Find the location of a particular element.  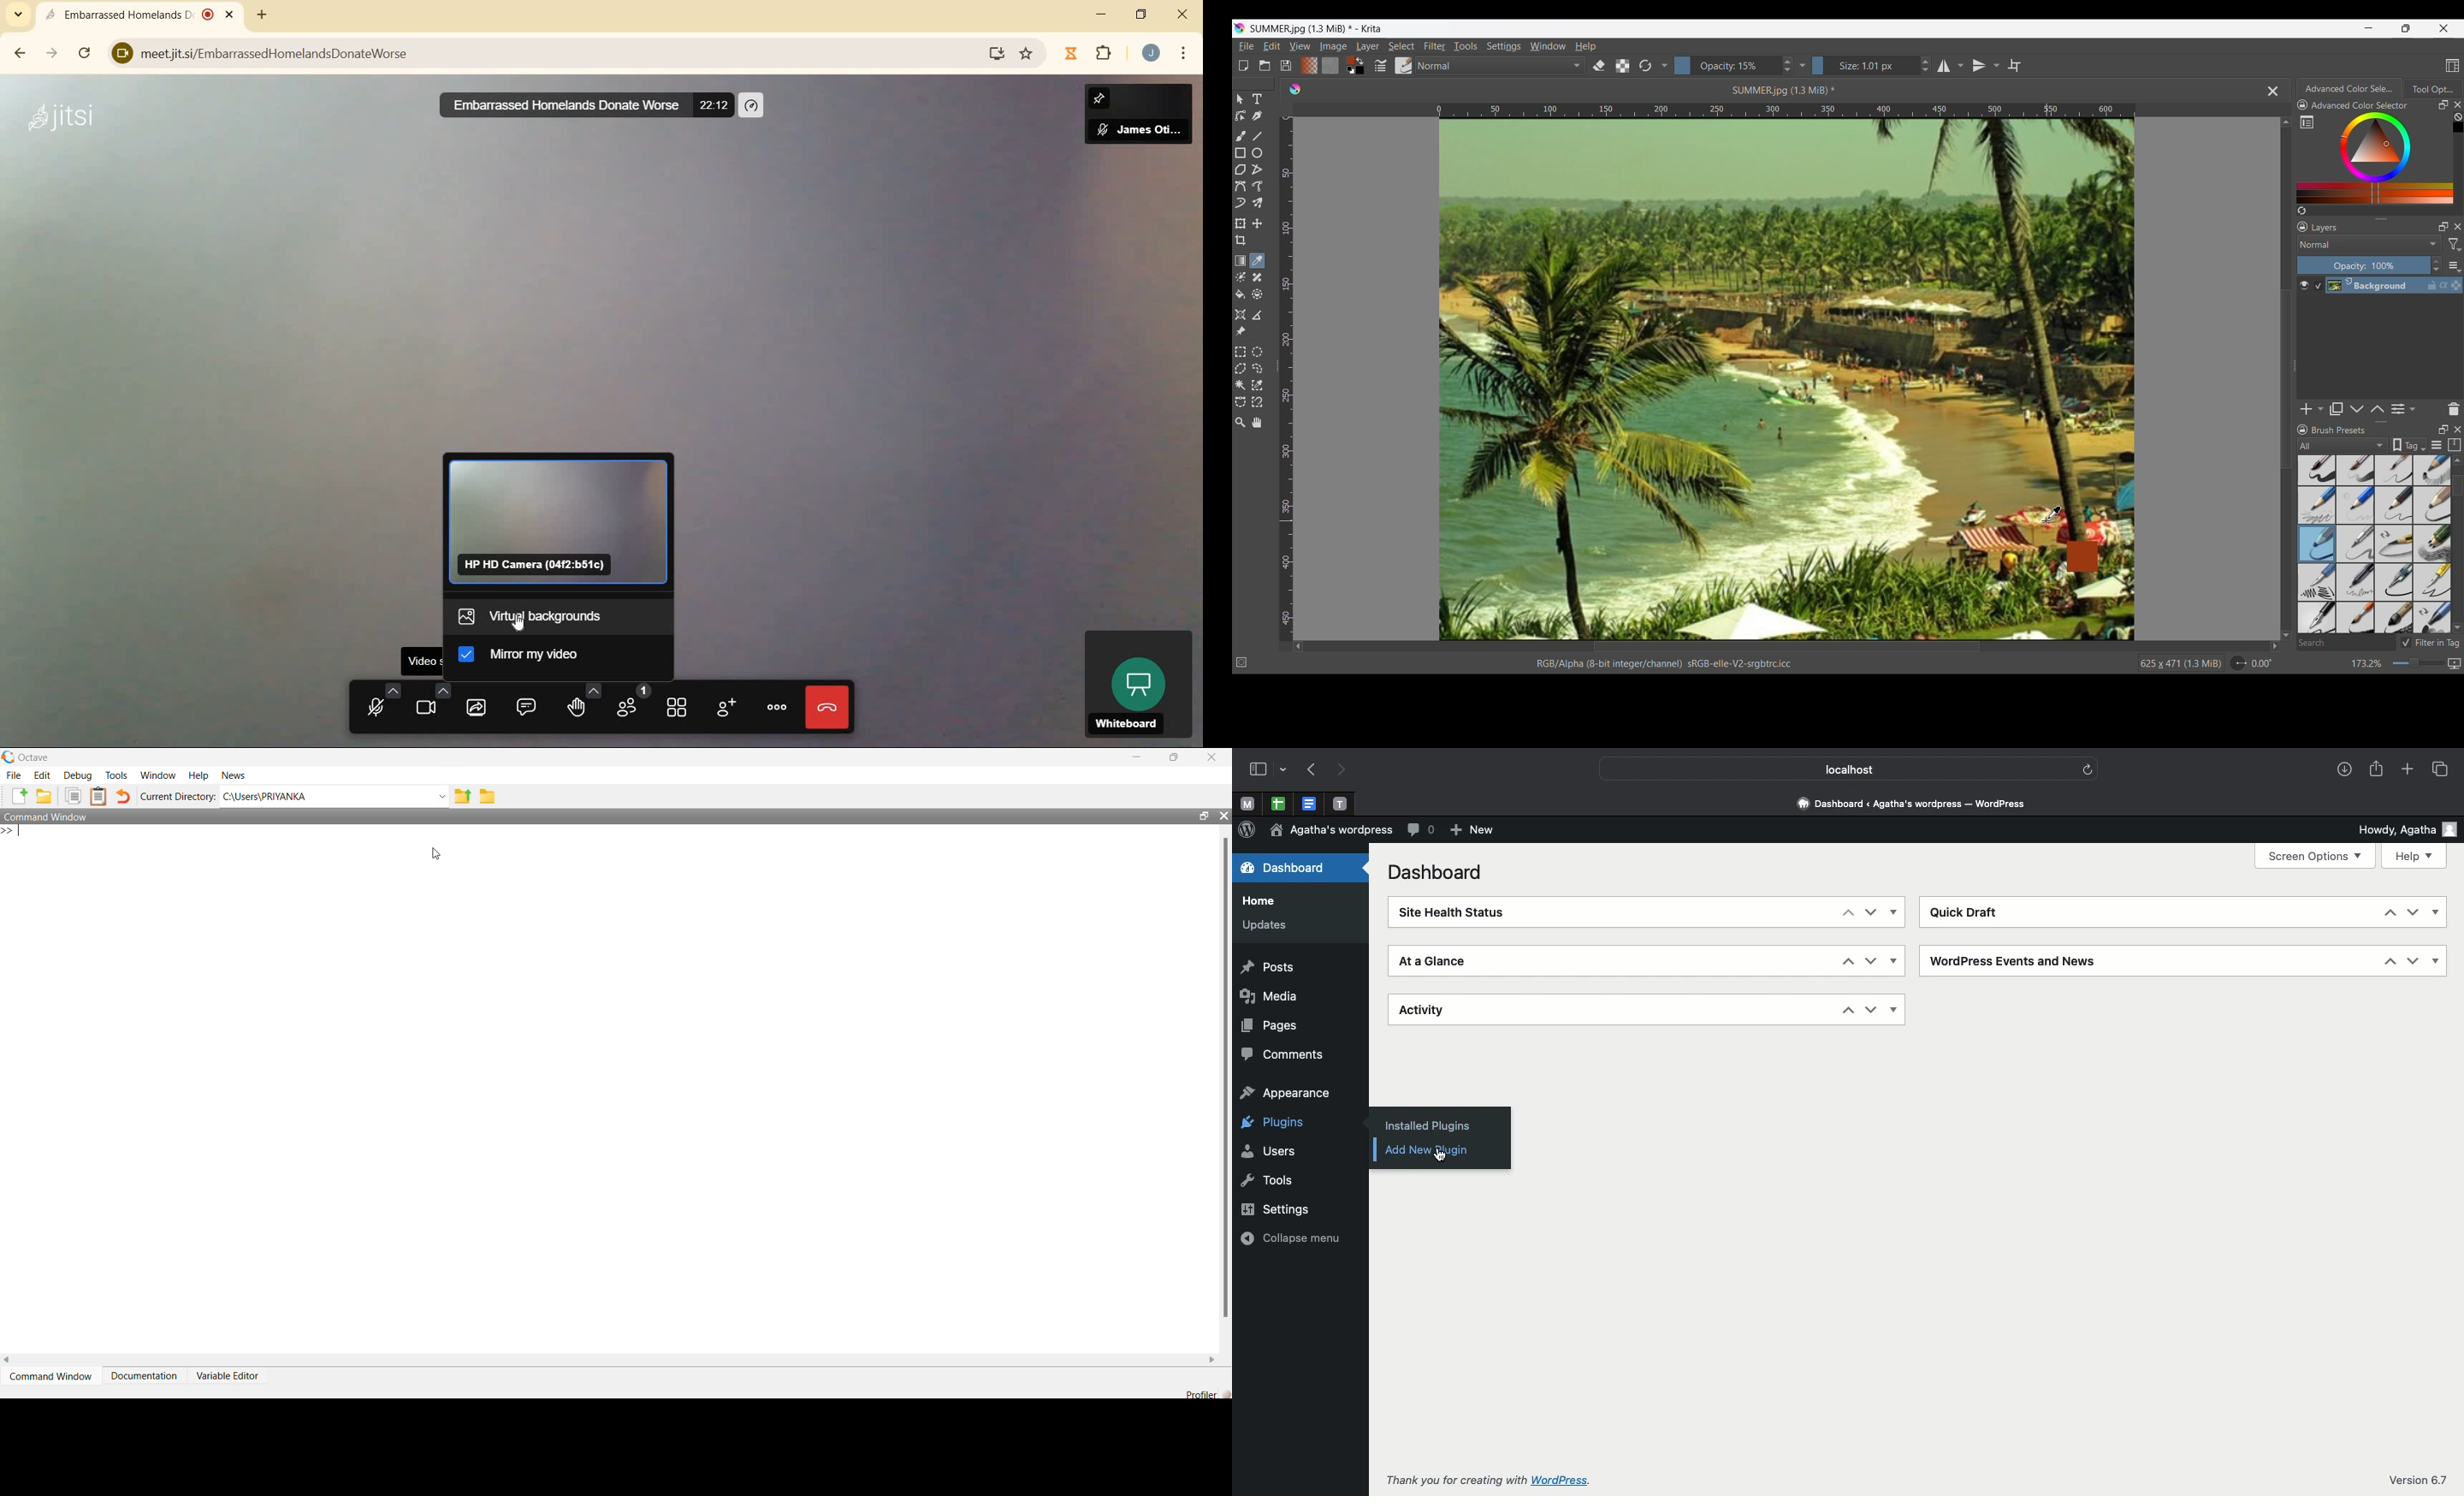

Site health status is located at coordinates (1454, 913).